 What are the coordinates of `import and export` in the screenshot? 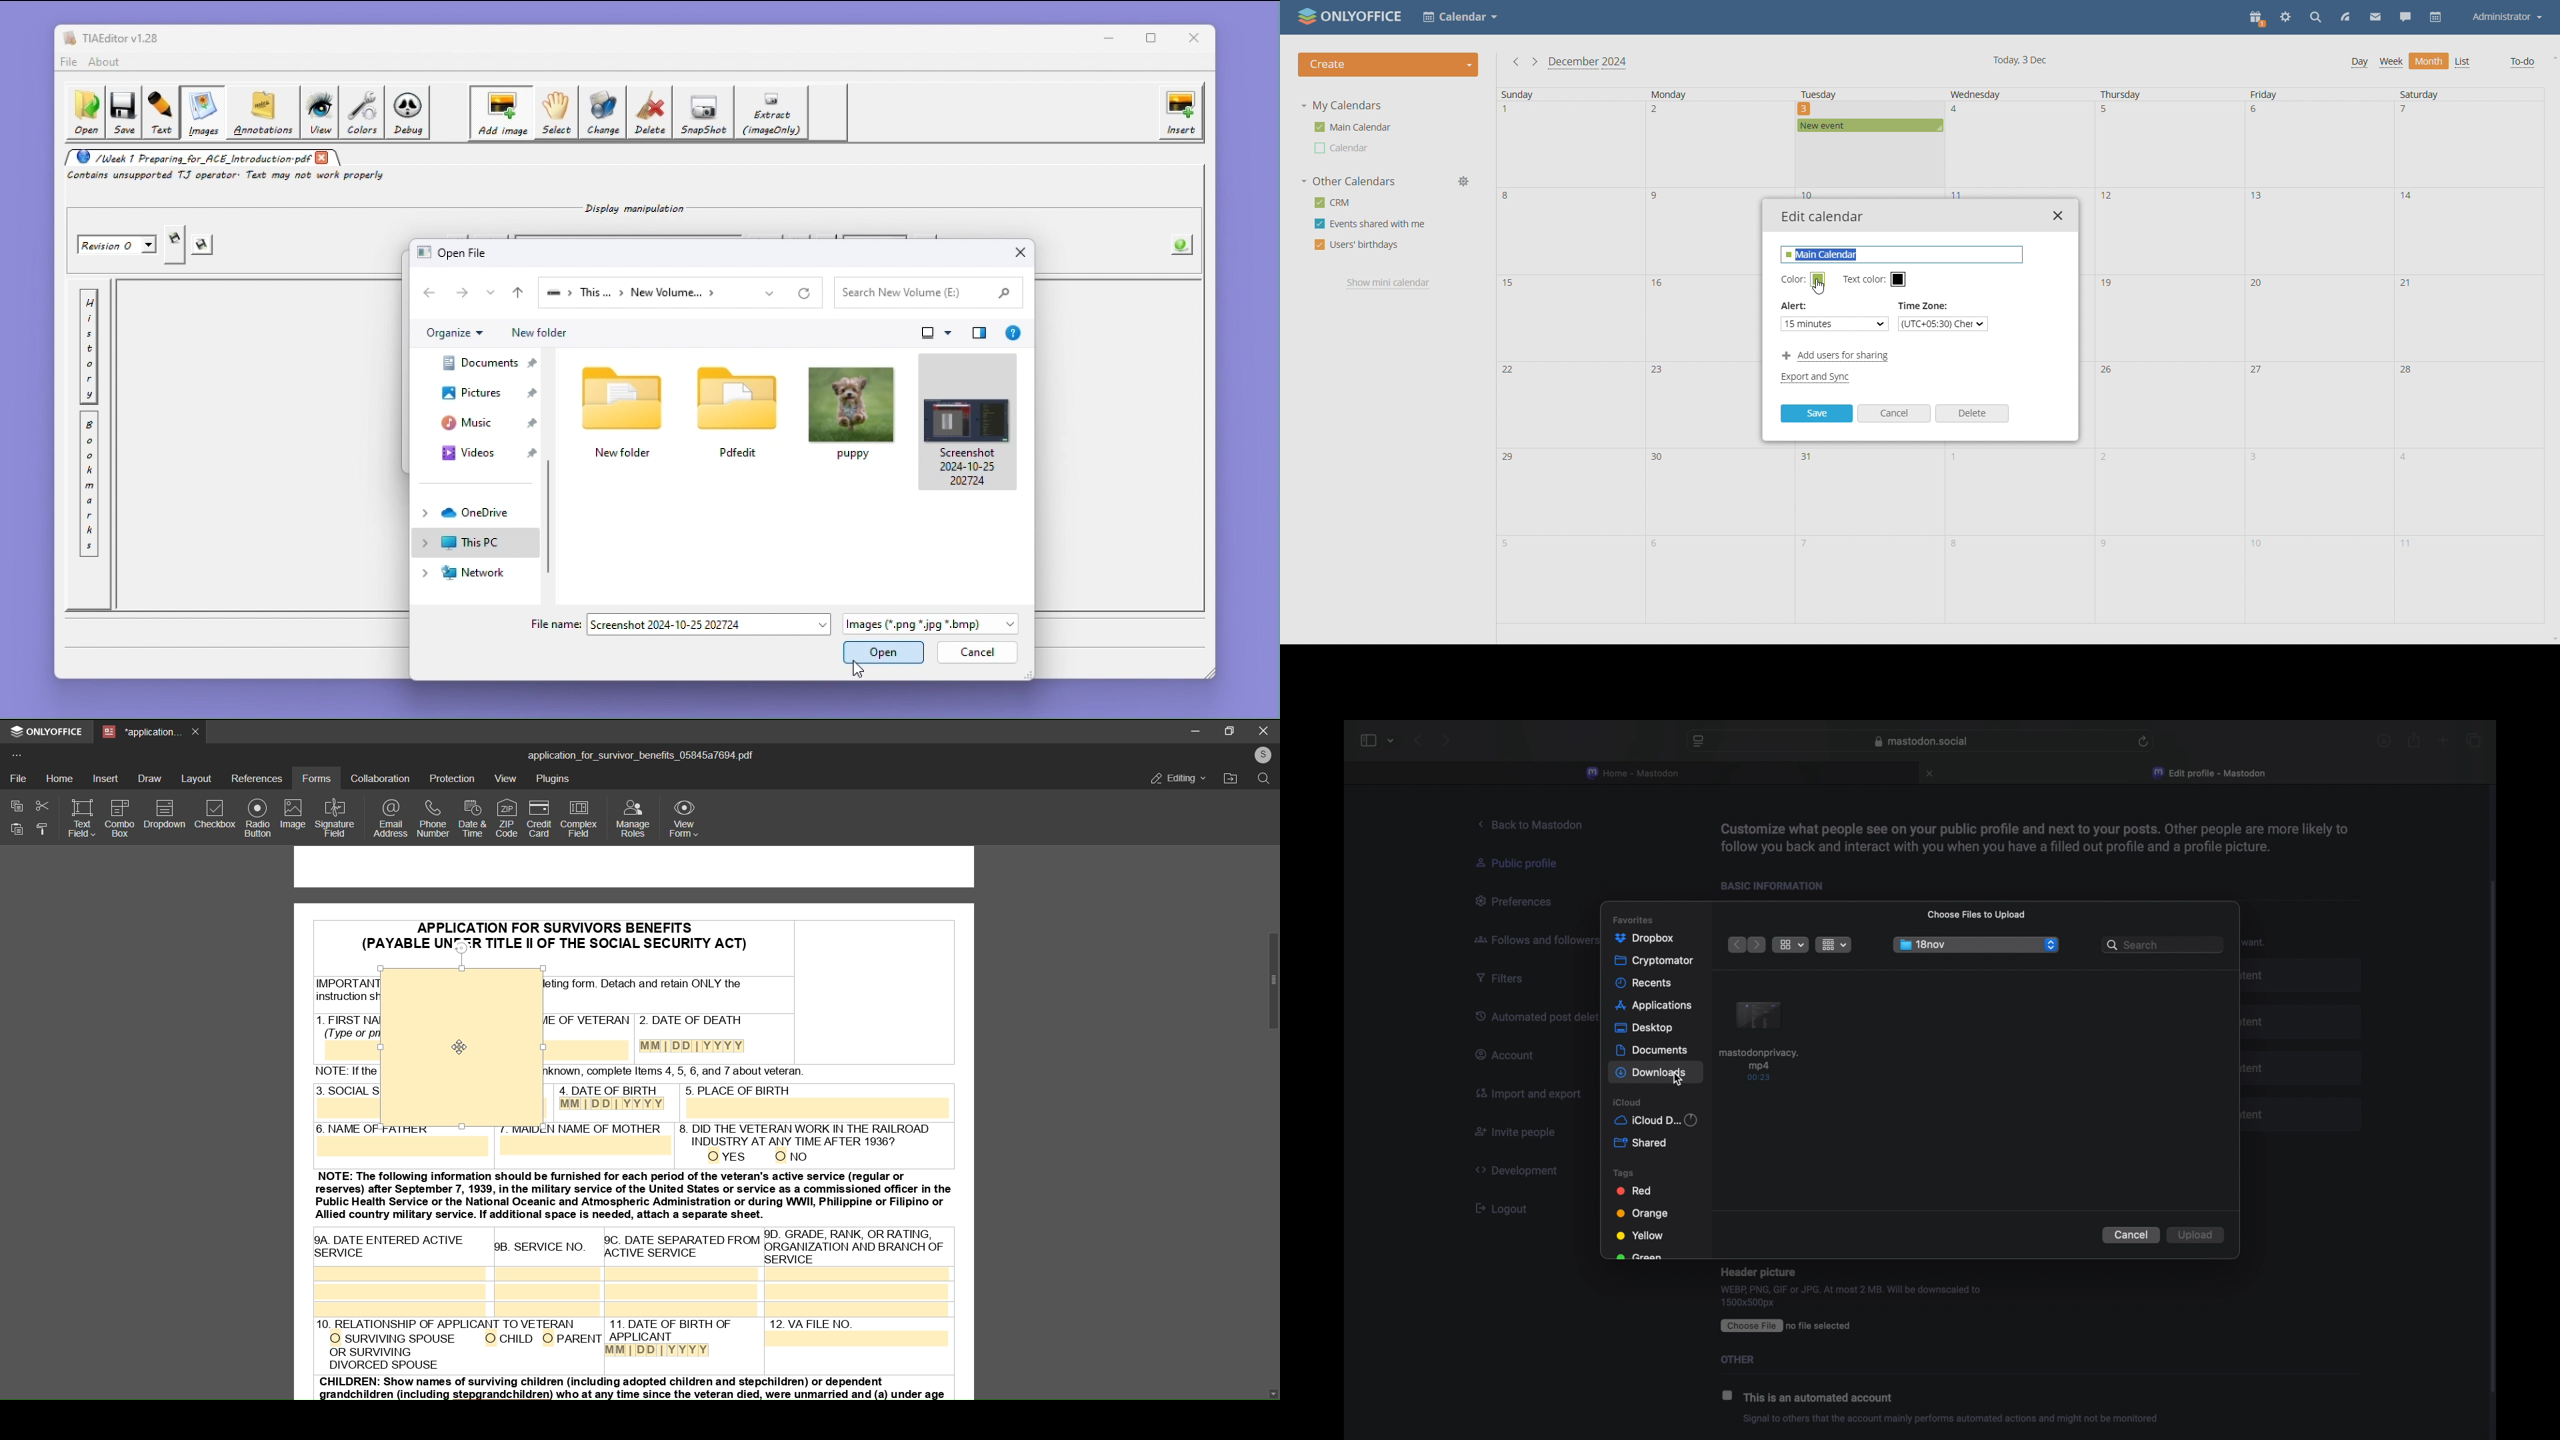 It's located at (1527, 1095).